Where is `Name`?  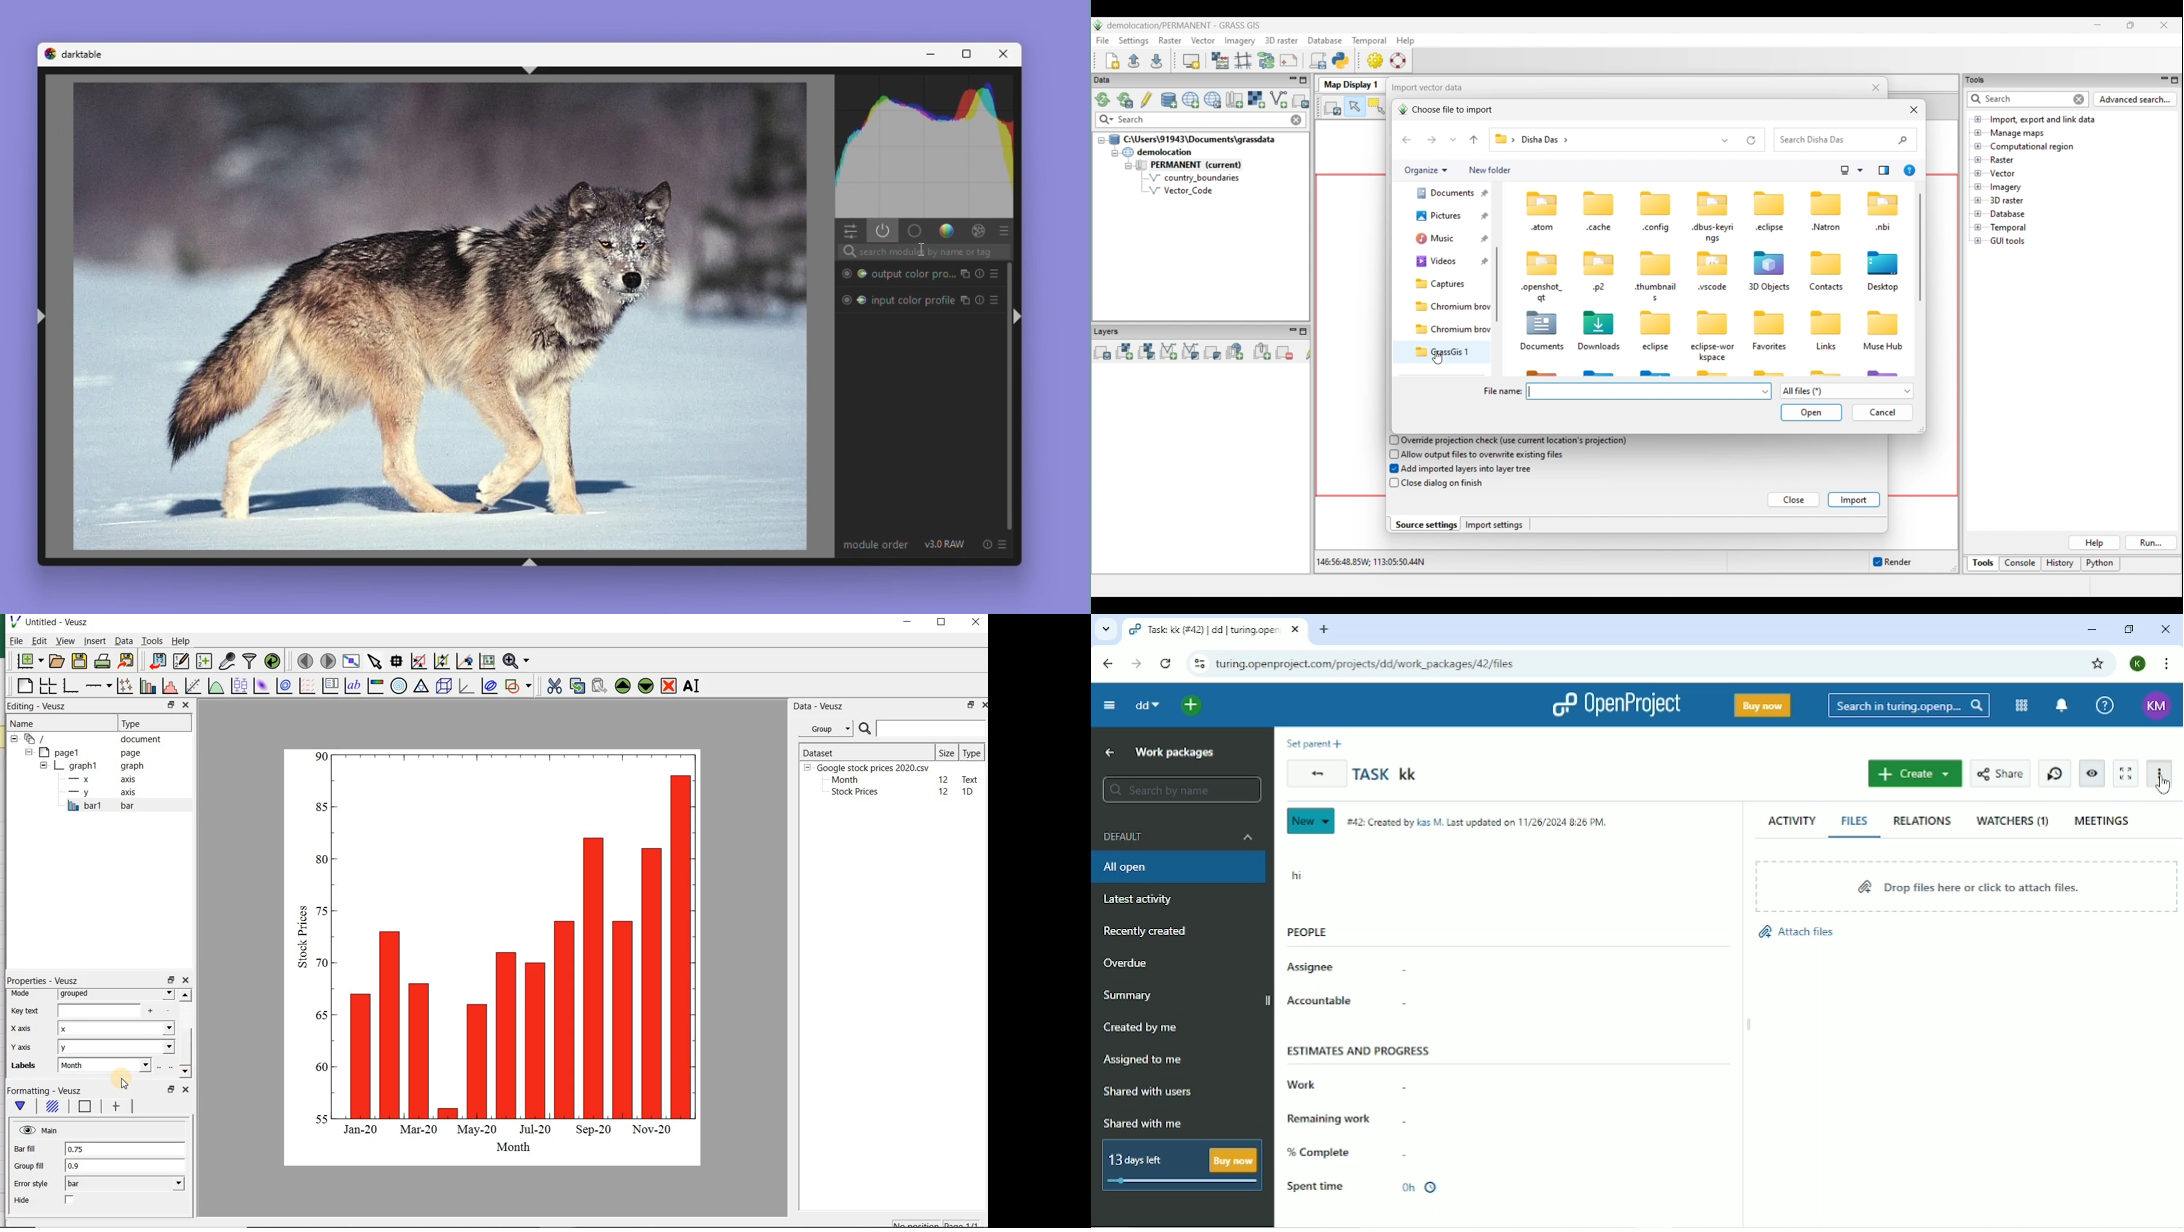
Name is located at coordinates (30, 723).